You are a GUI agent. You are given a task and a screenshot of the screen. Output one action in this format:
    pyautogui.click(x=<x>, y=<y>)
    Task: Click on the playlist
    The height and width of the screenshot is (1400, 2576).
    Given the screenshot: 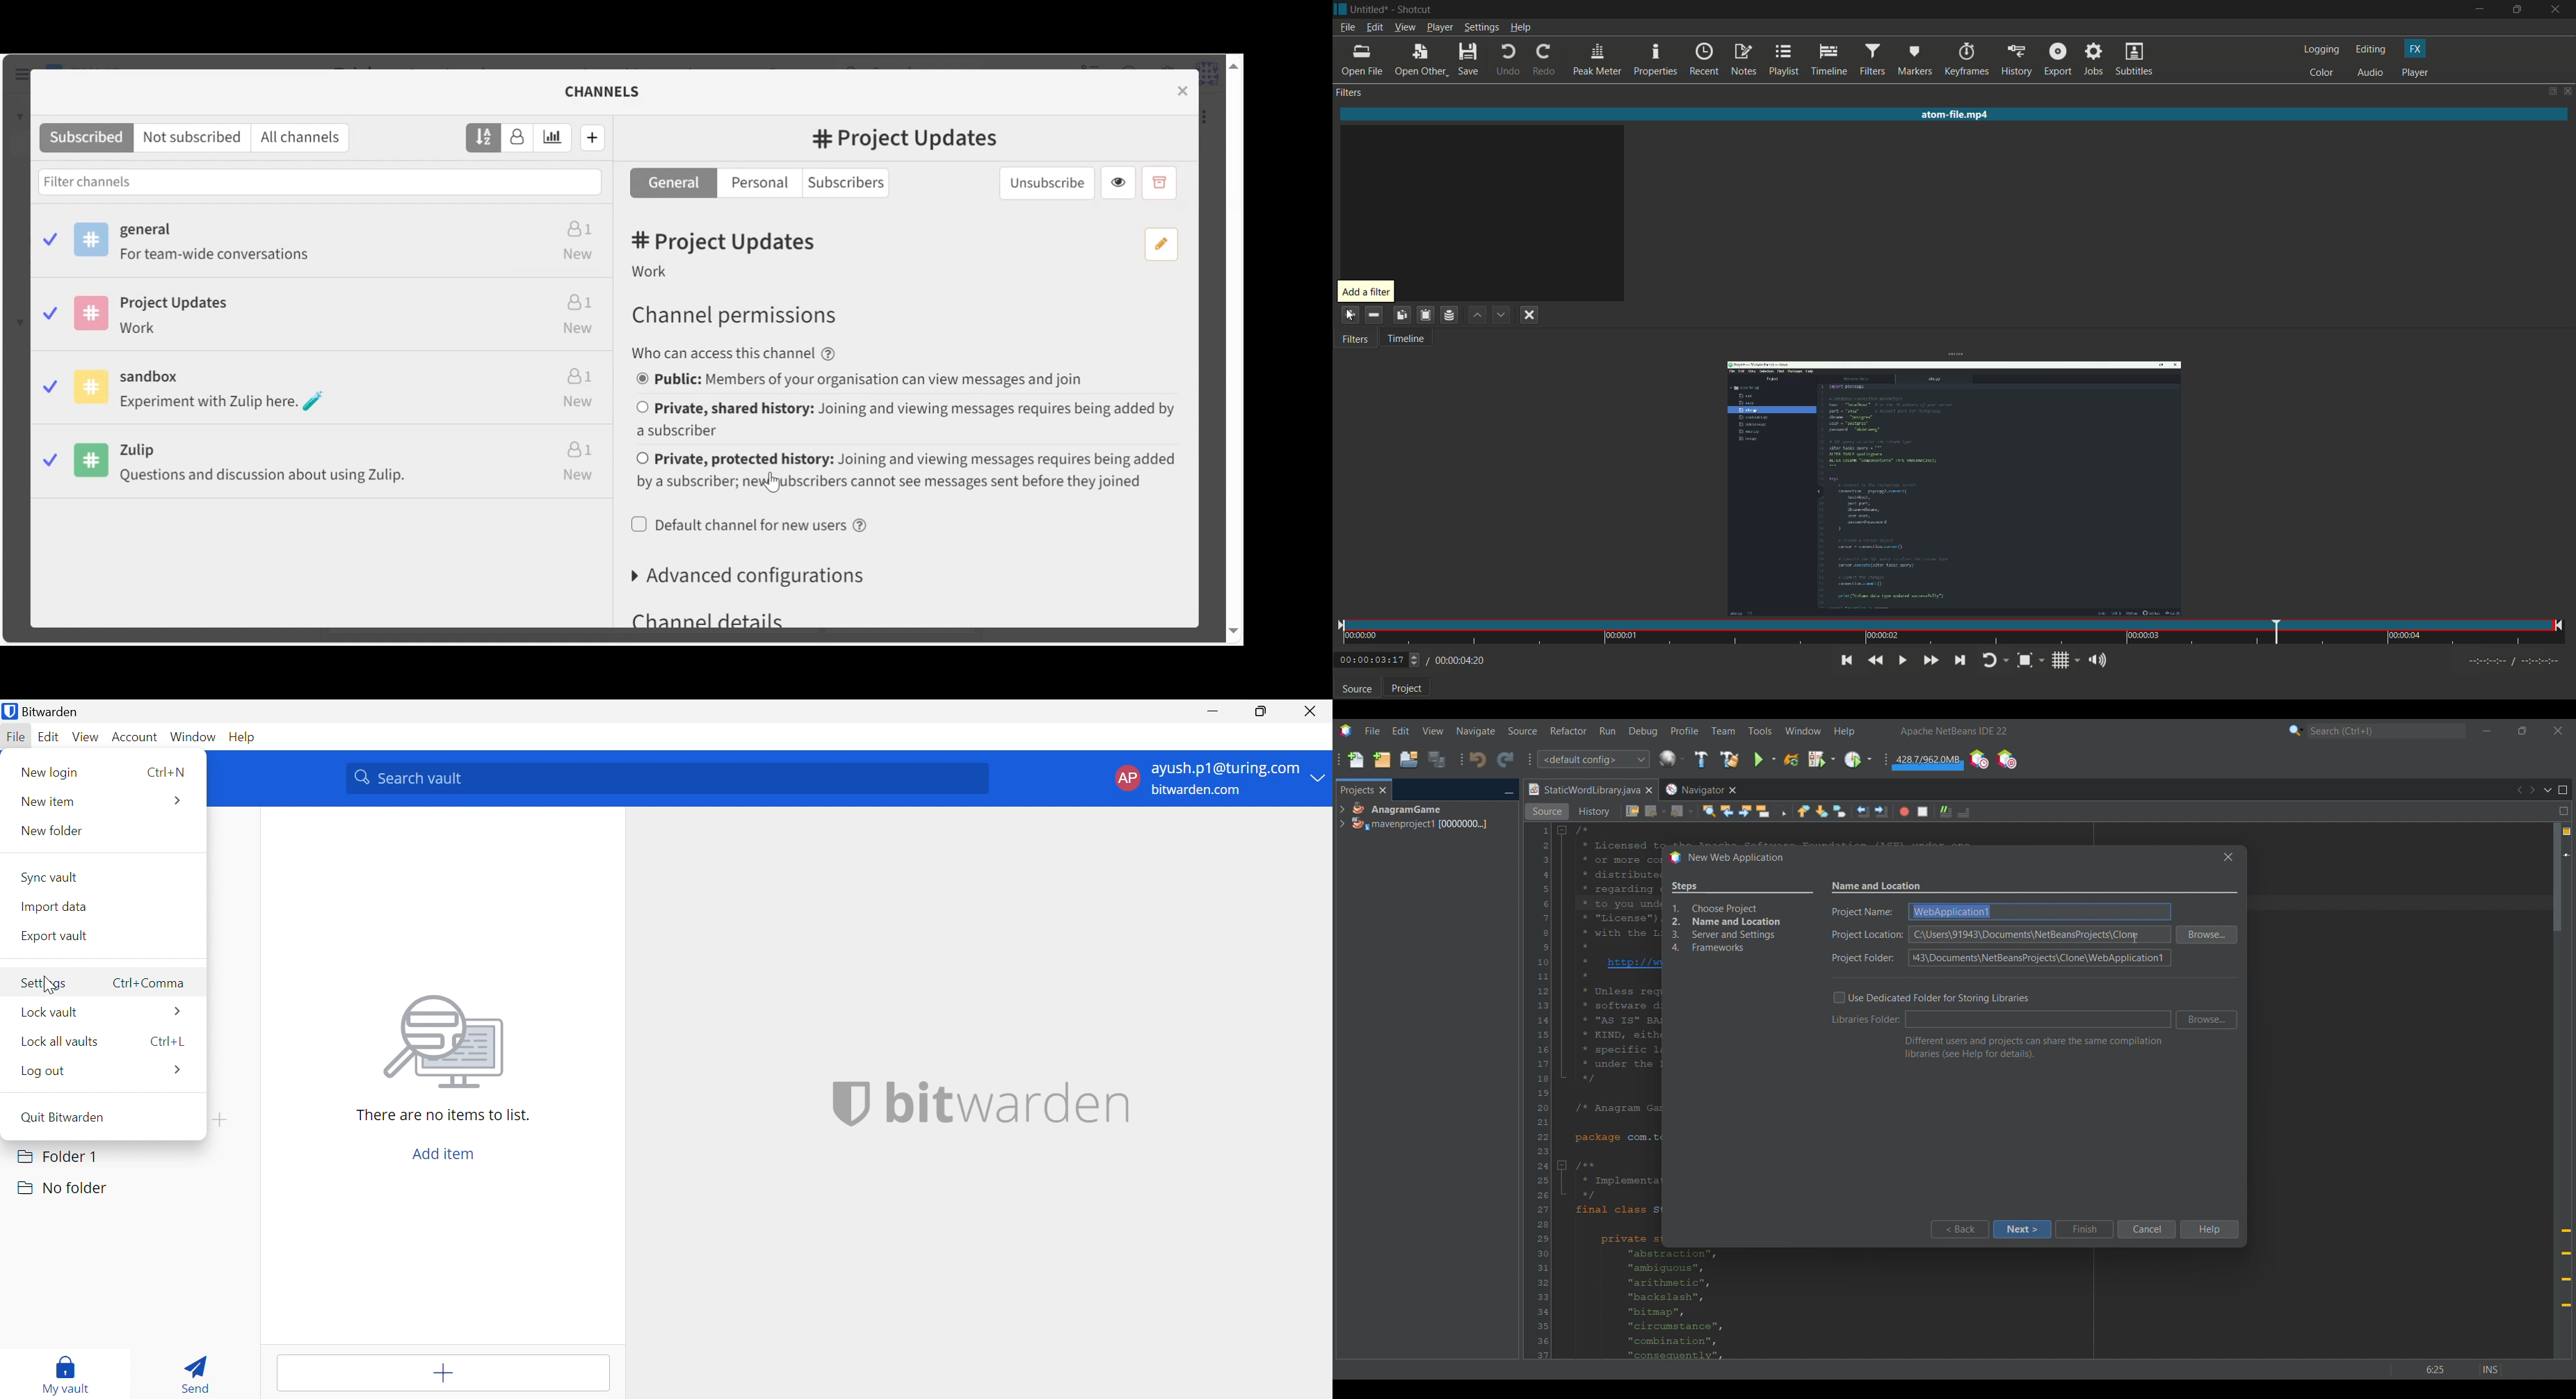 What is the action you would take?
    pyautogui.click(x=1784, y=60)
    